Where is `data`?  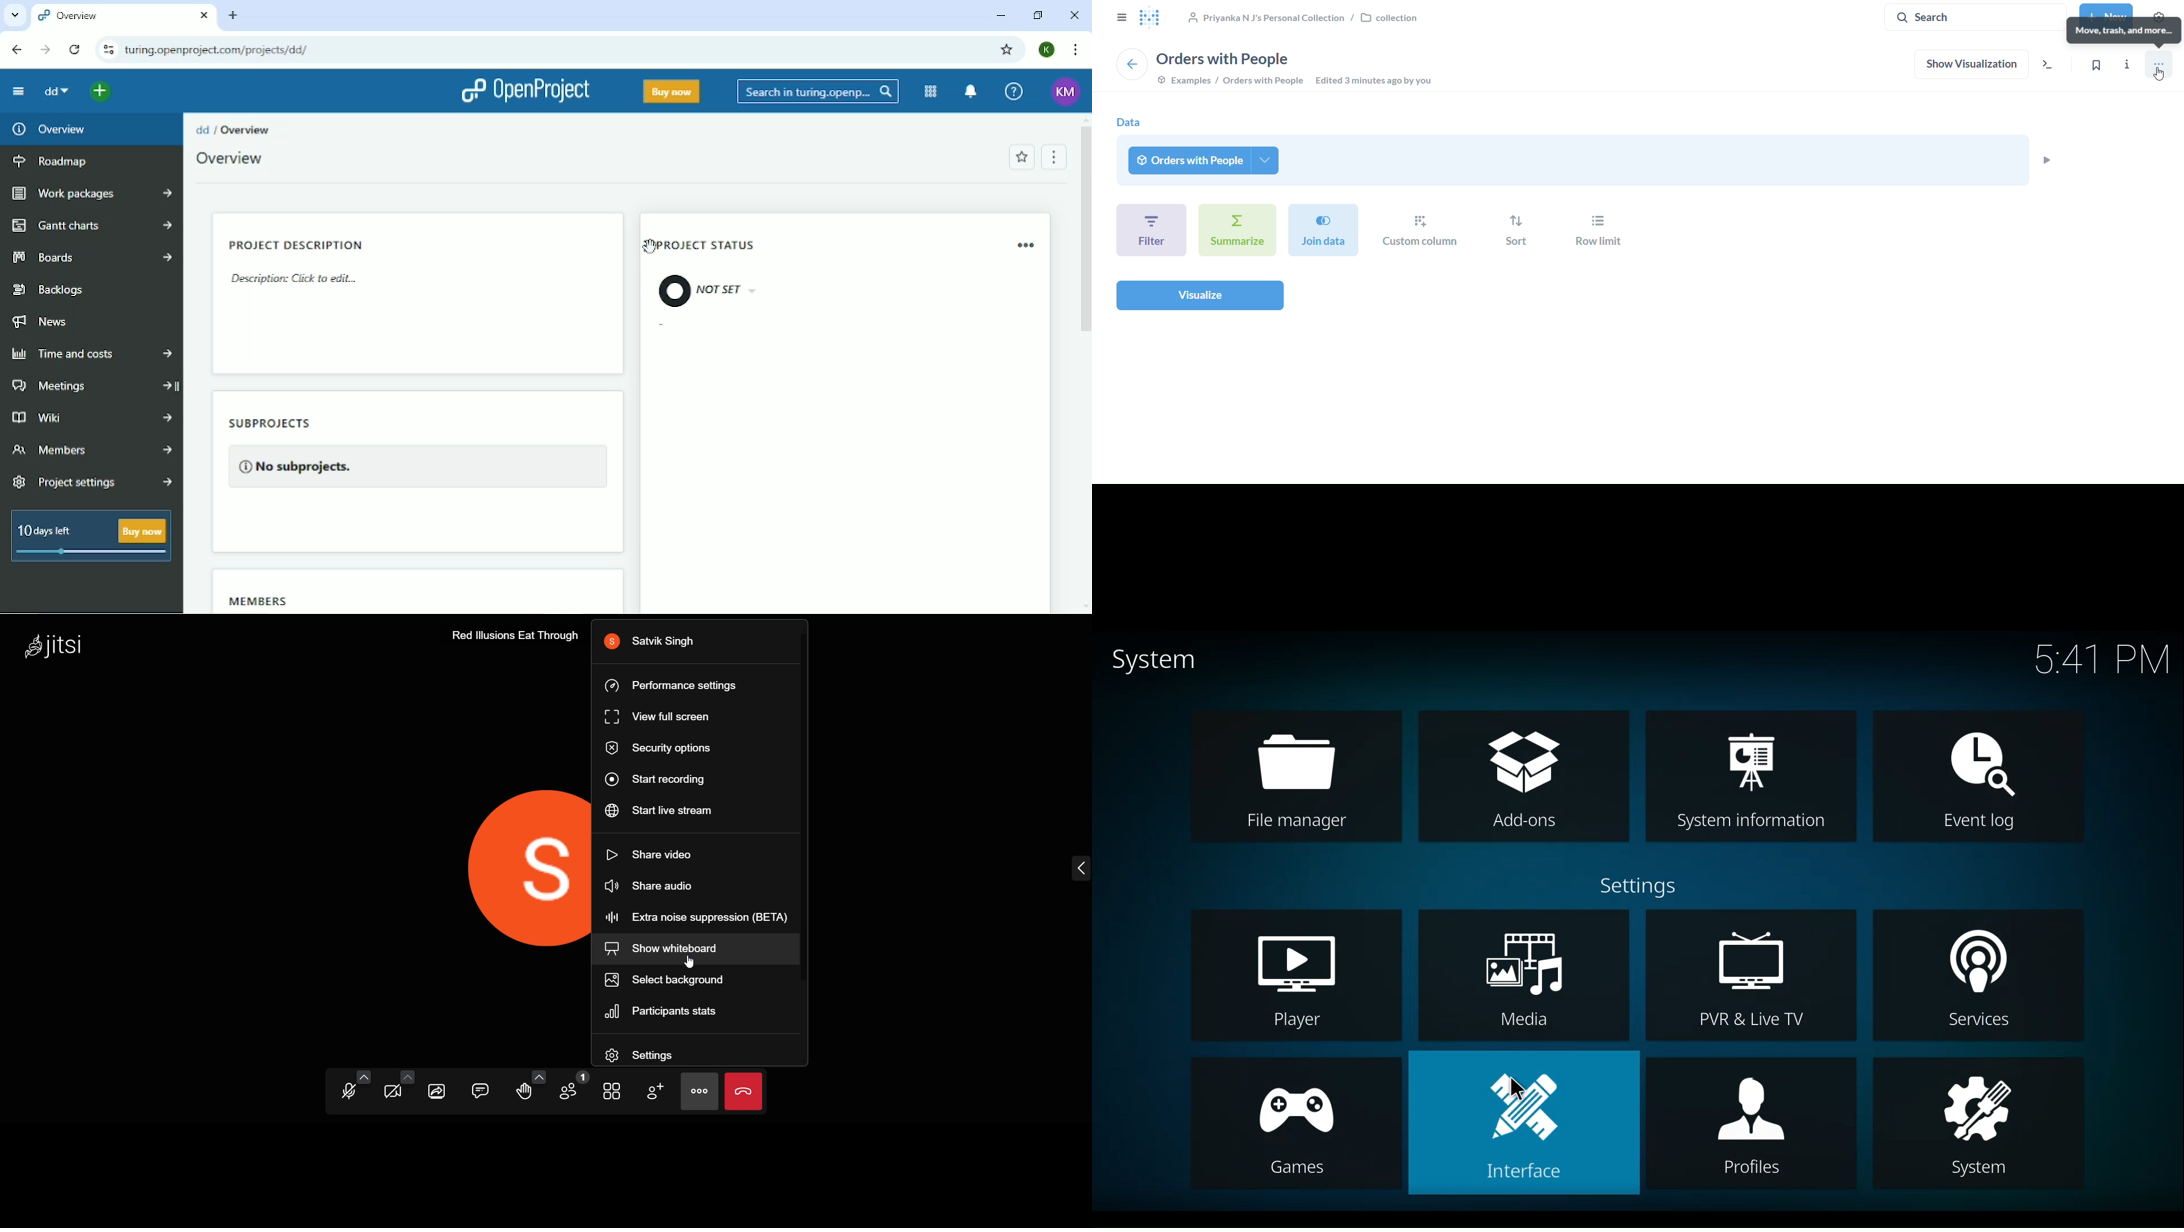 data is located at coordinates (1127, 122).